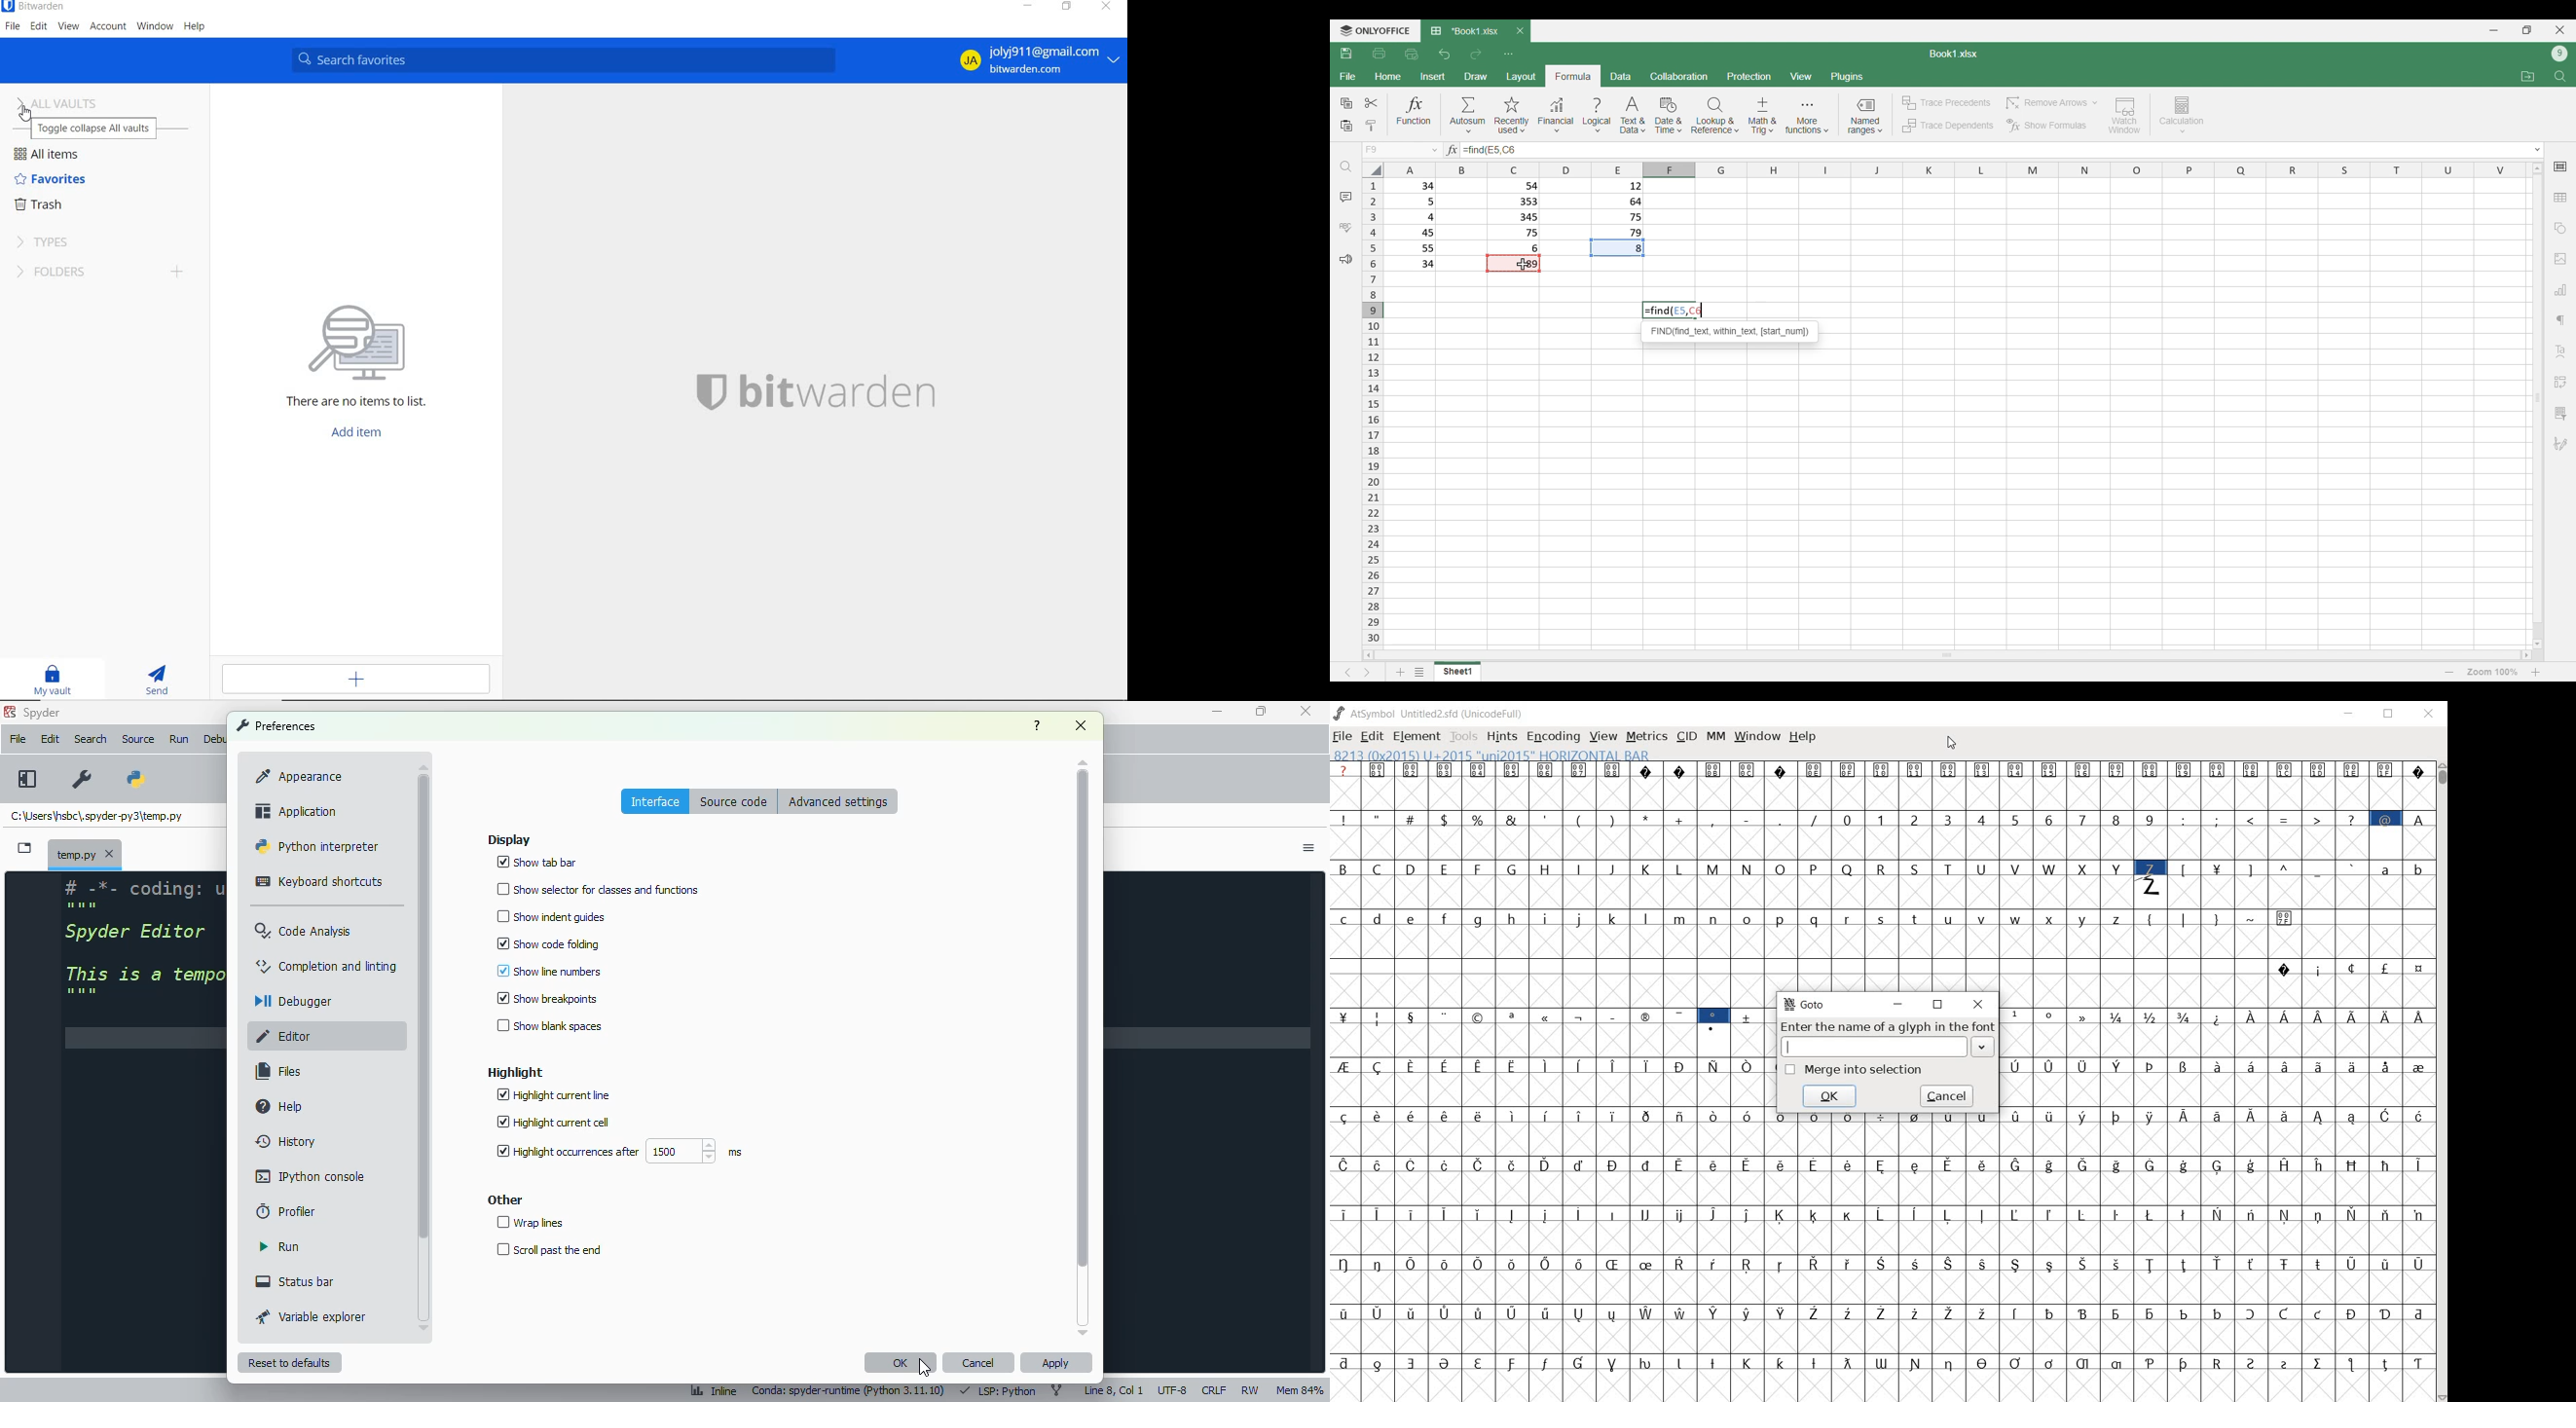 The image size is (2576, 1428). I want to click on Copy, so click(1345, 103).